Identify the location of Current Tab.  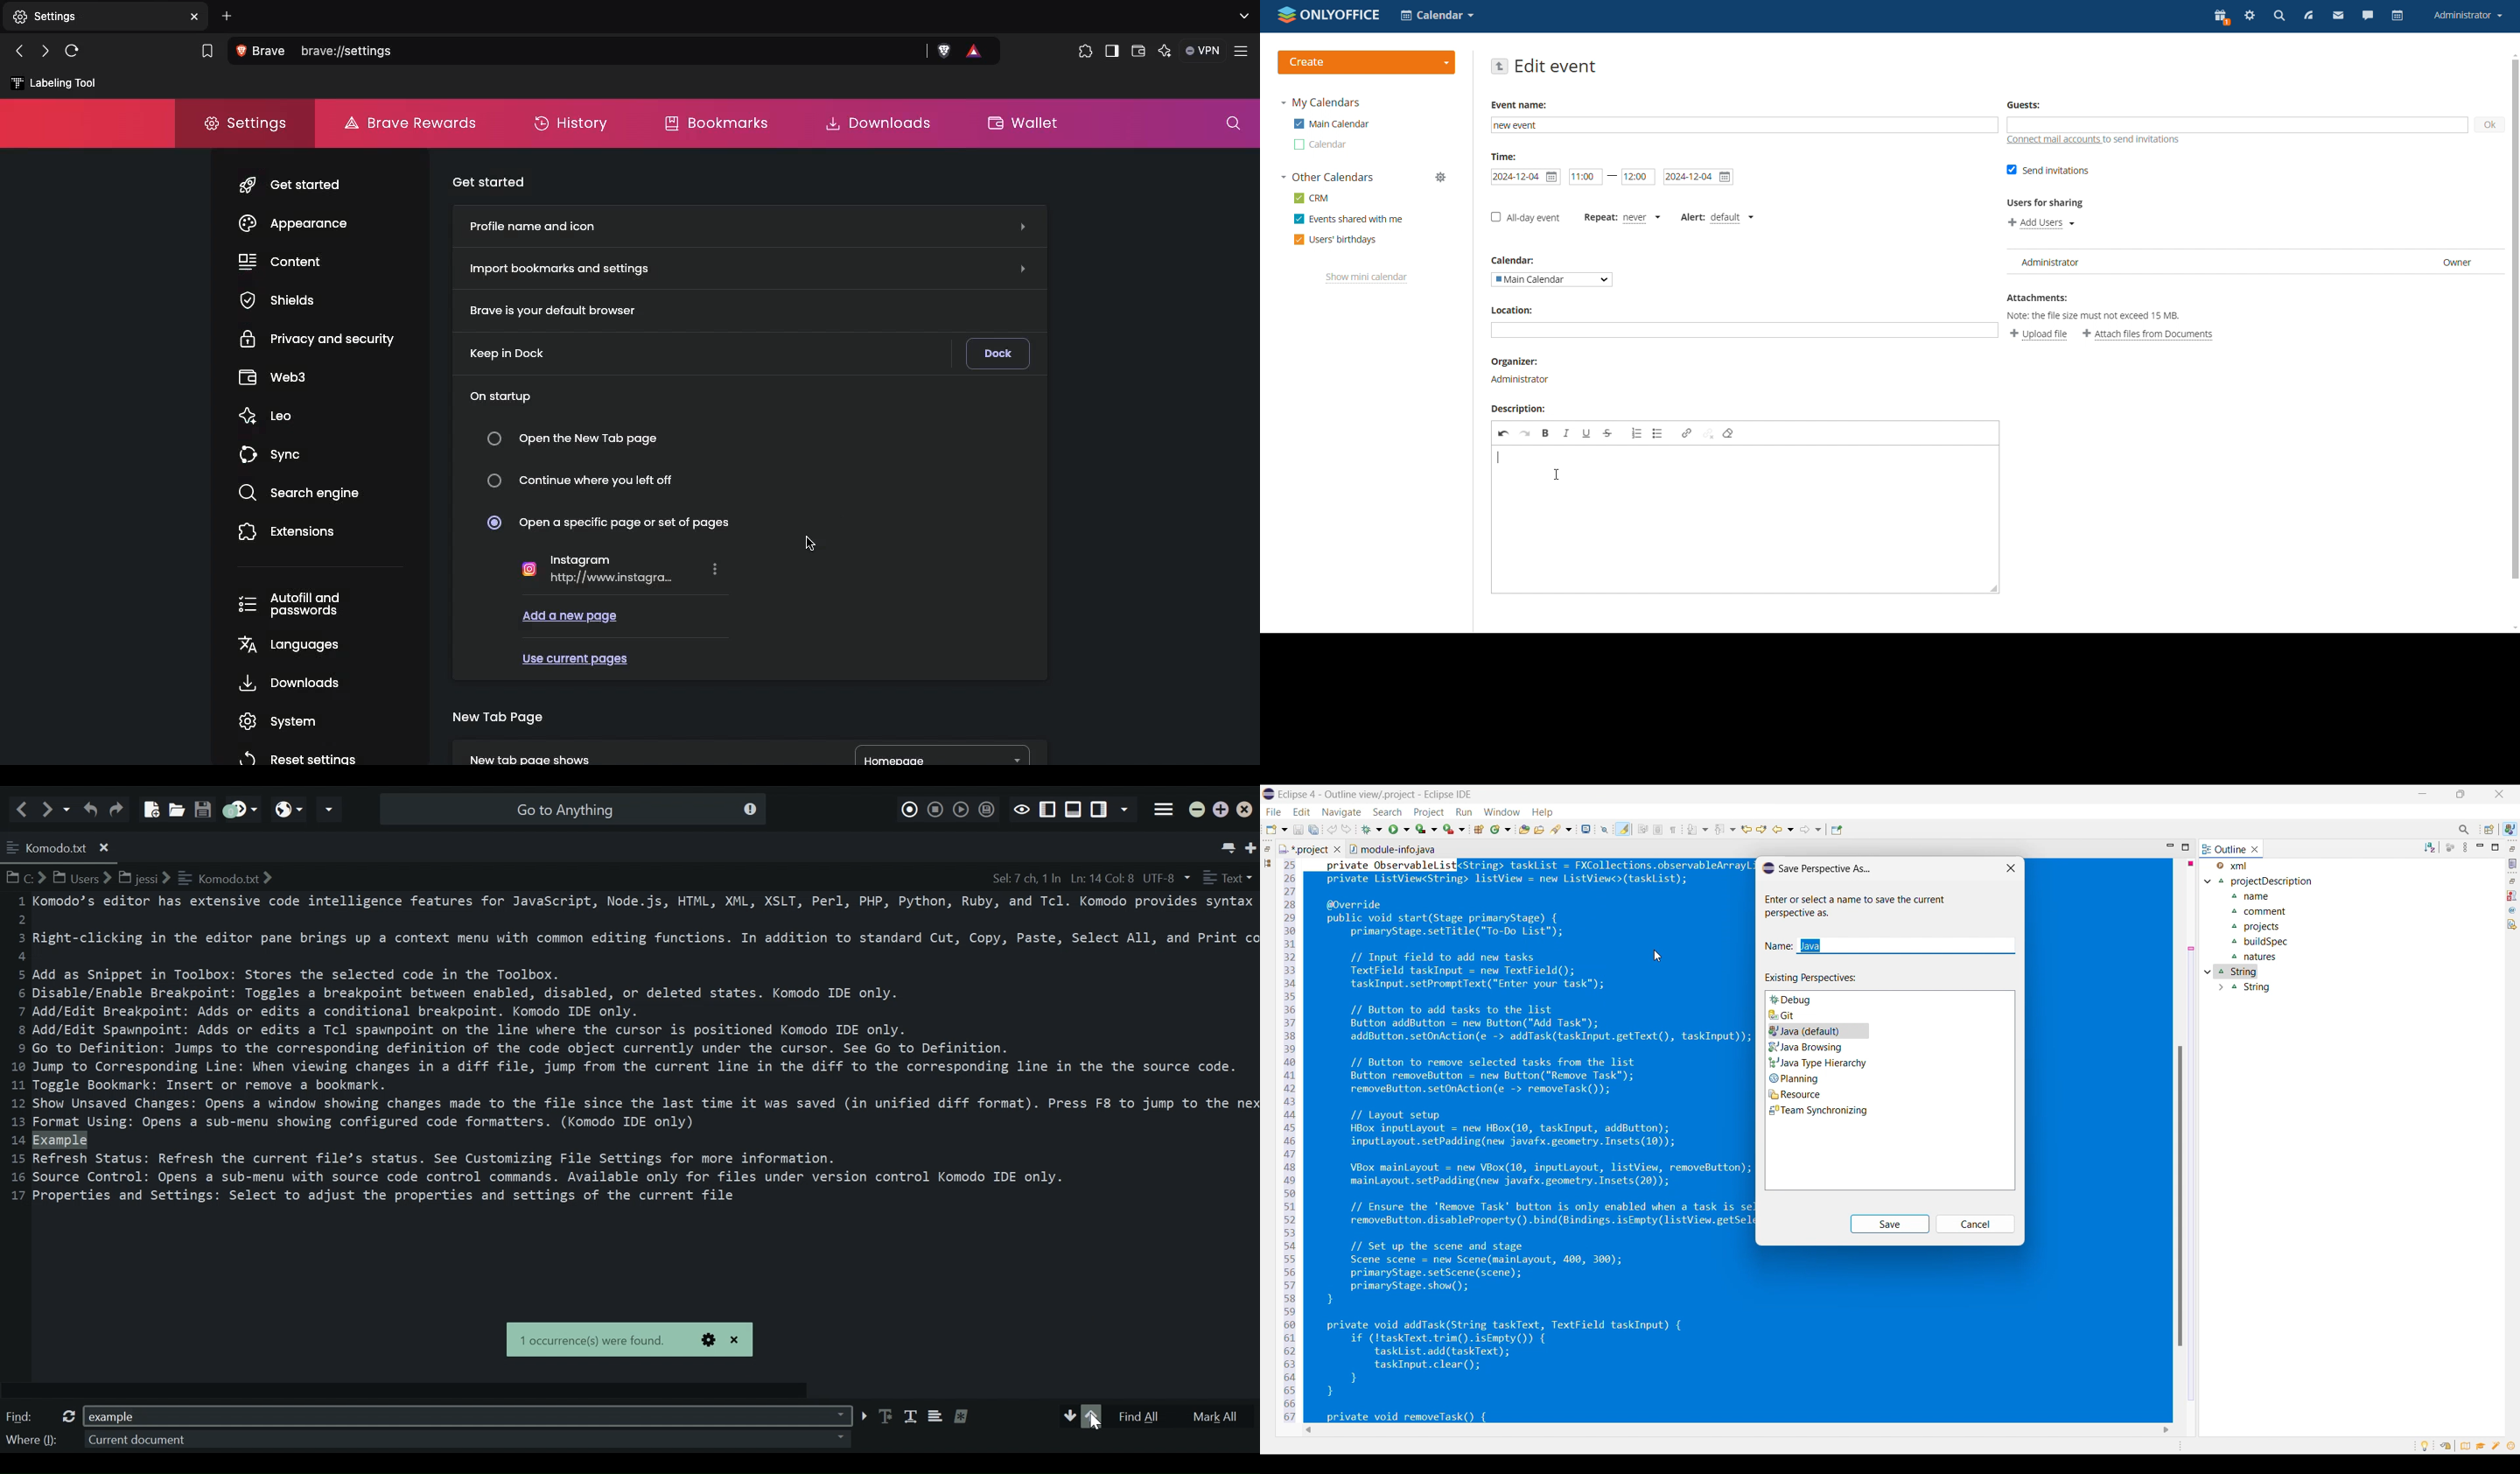
(60, 846).